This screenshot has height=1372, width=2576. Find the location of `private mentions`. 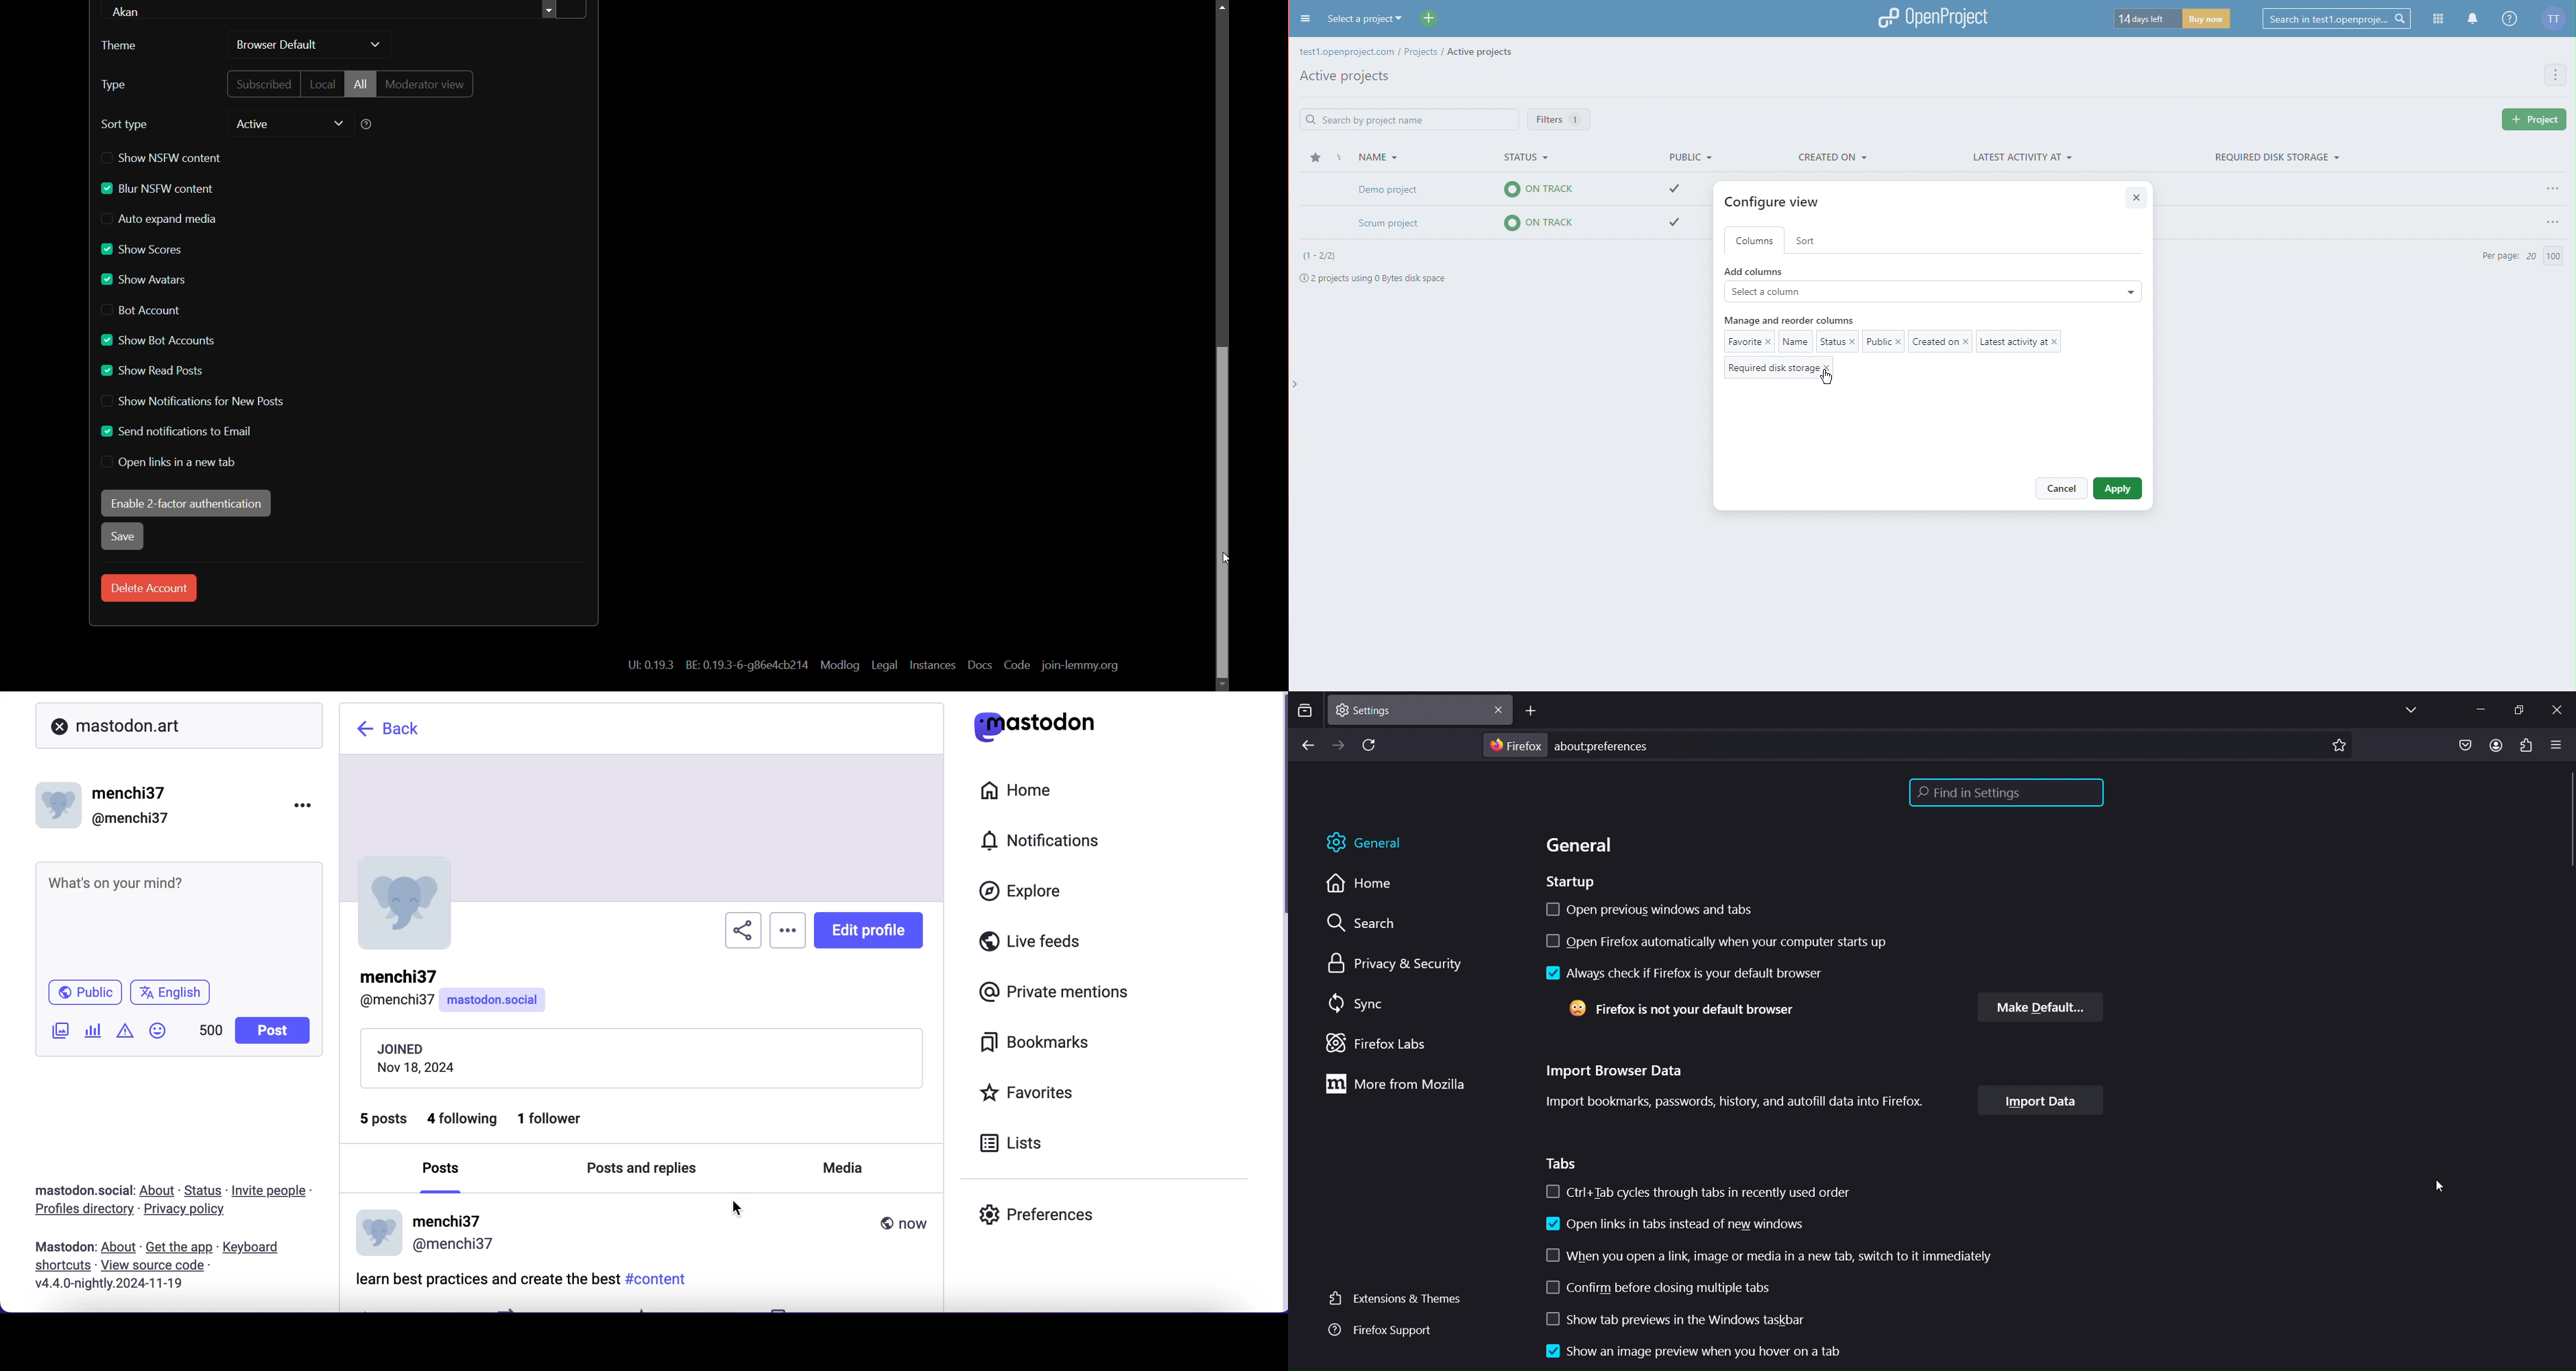

private mentions is located at coordinates (1050, 993).